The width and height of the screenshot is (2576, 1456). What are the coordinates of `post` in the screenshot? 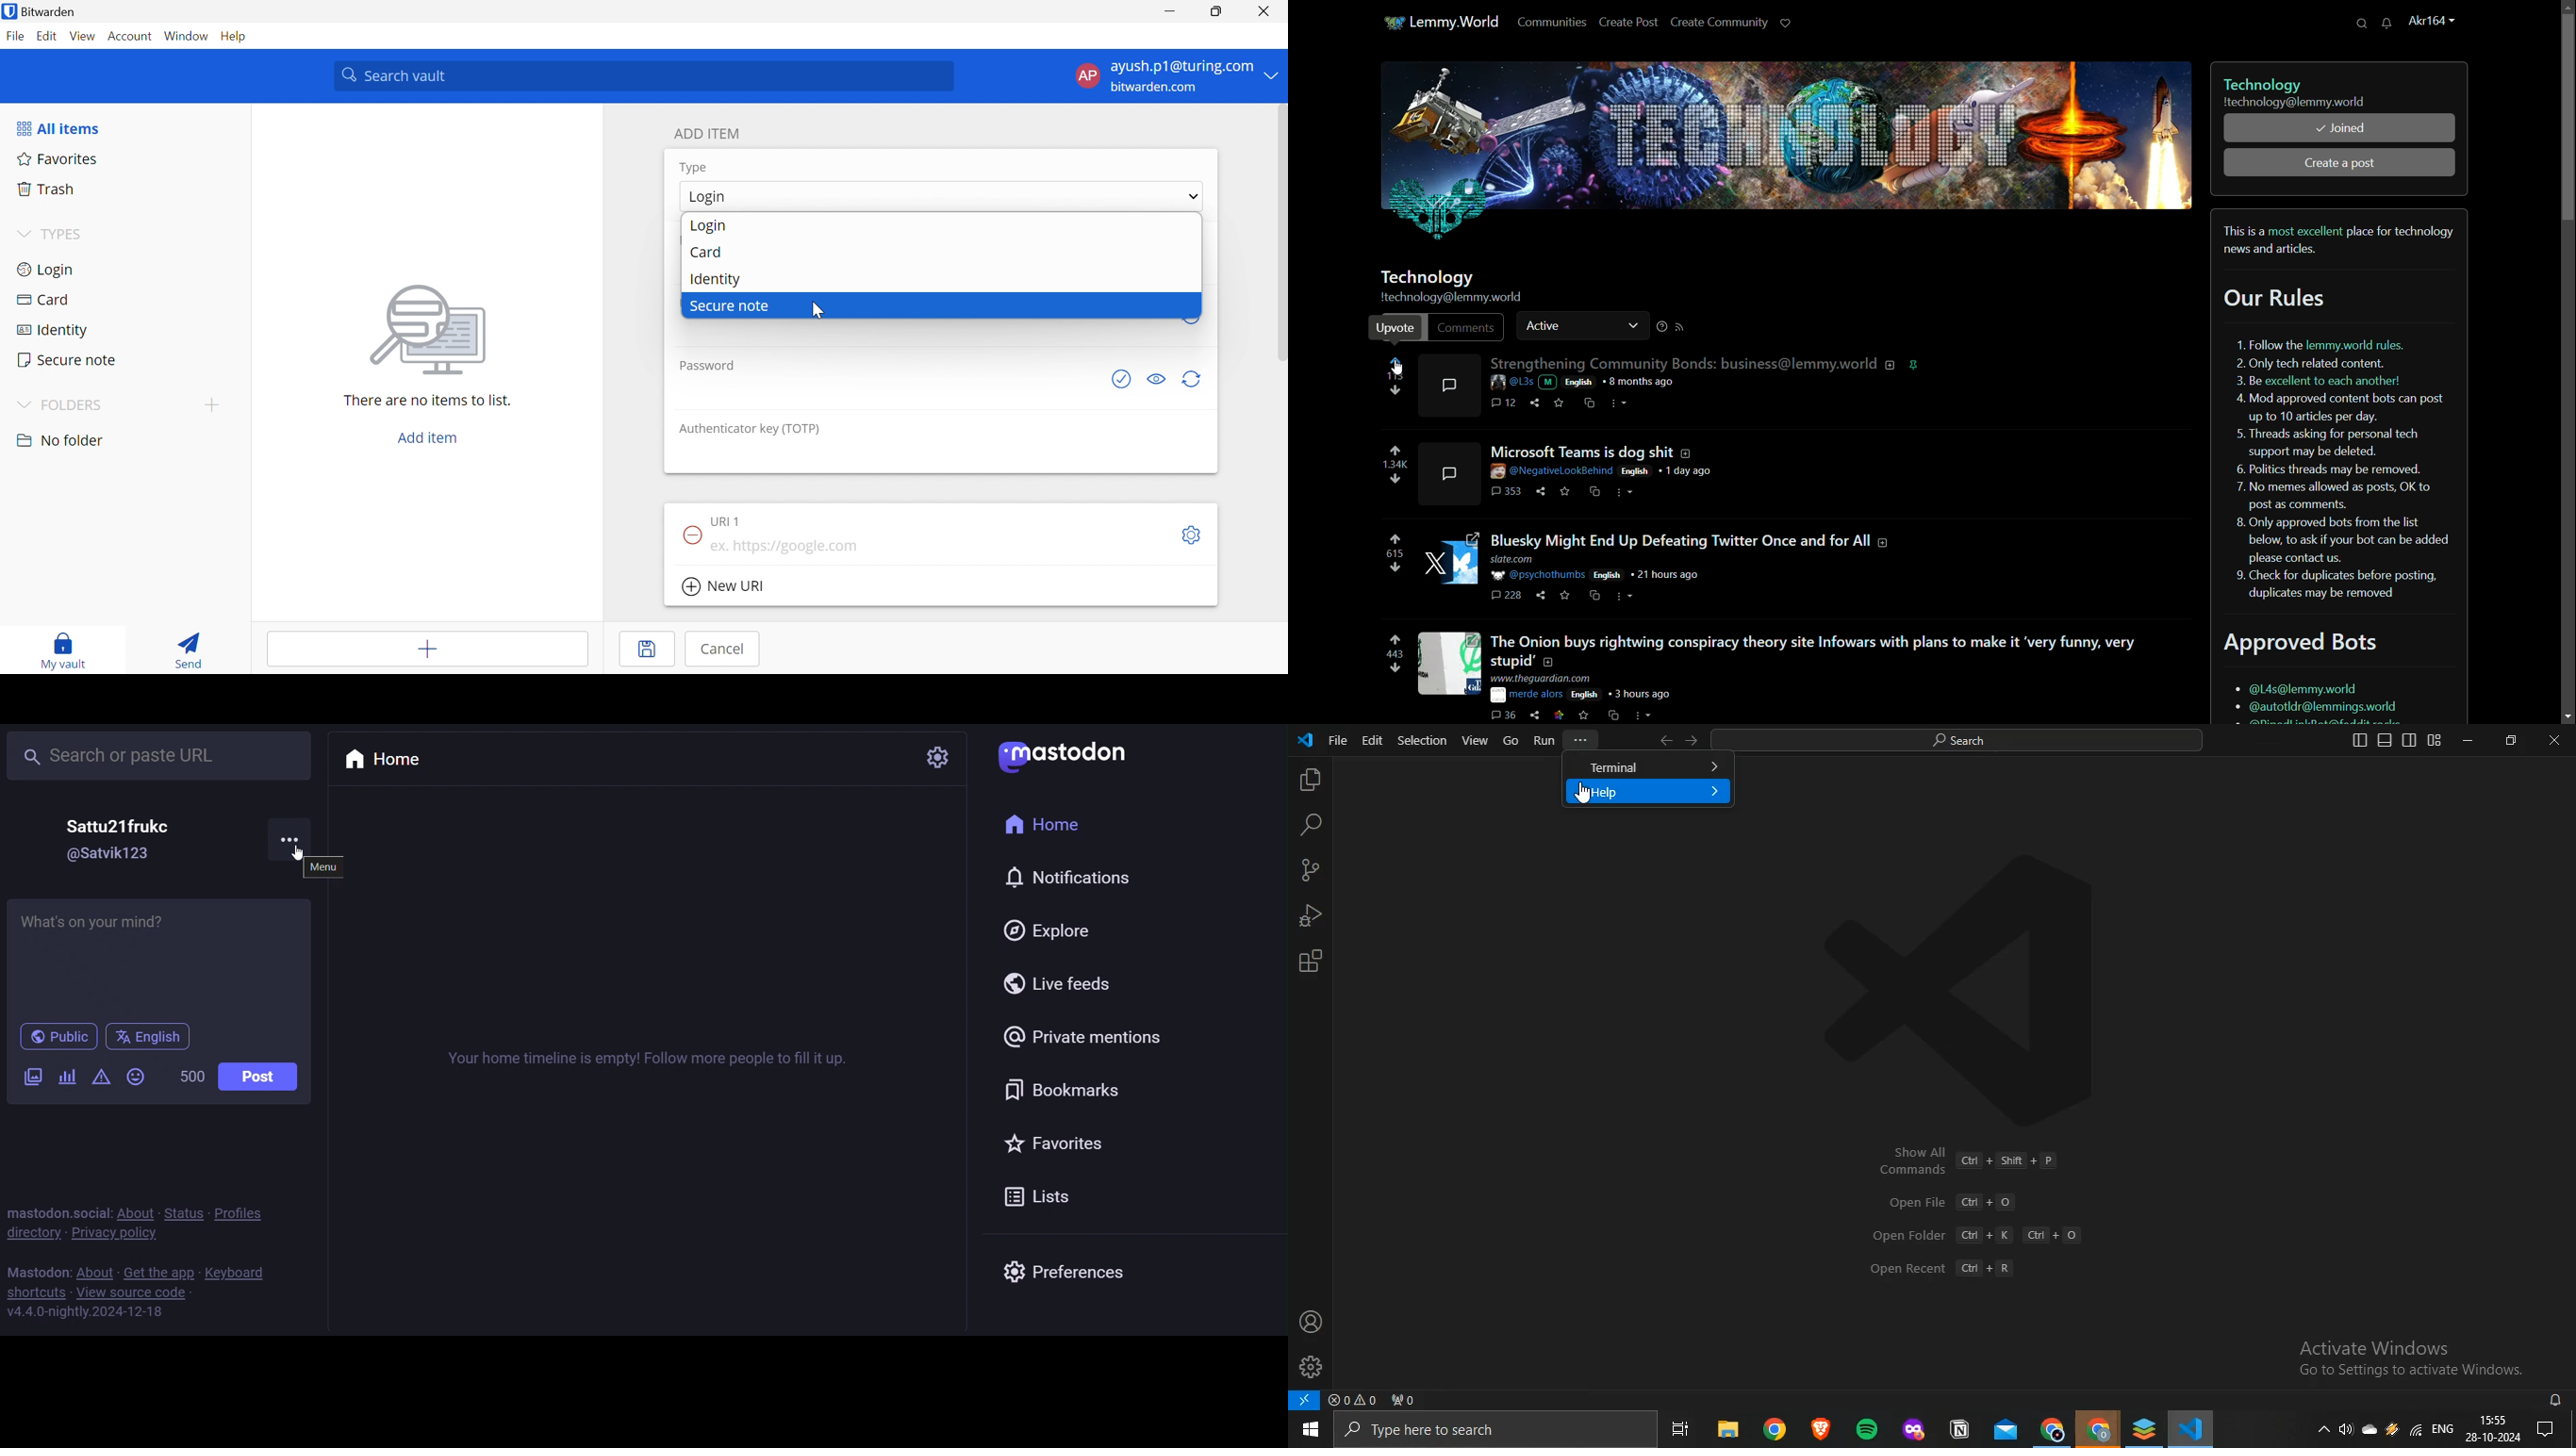 It's located at (258, 1078).